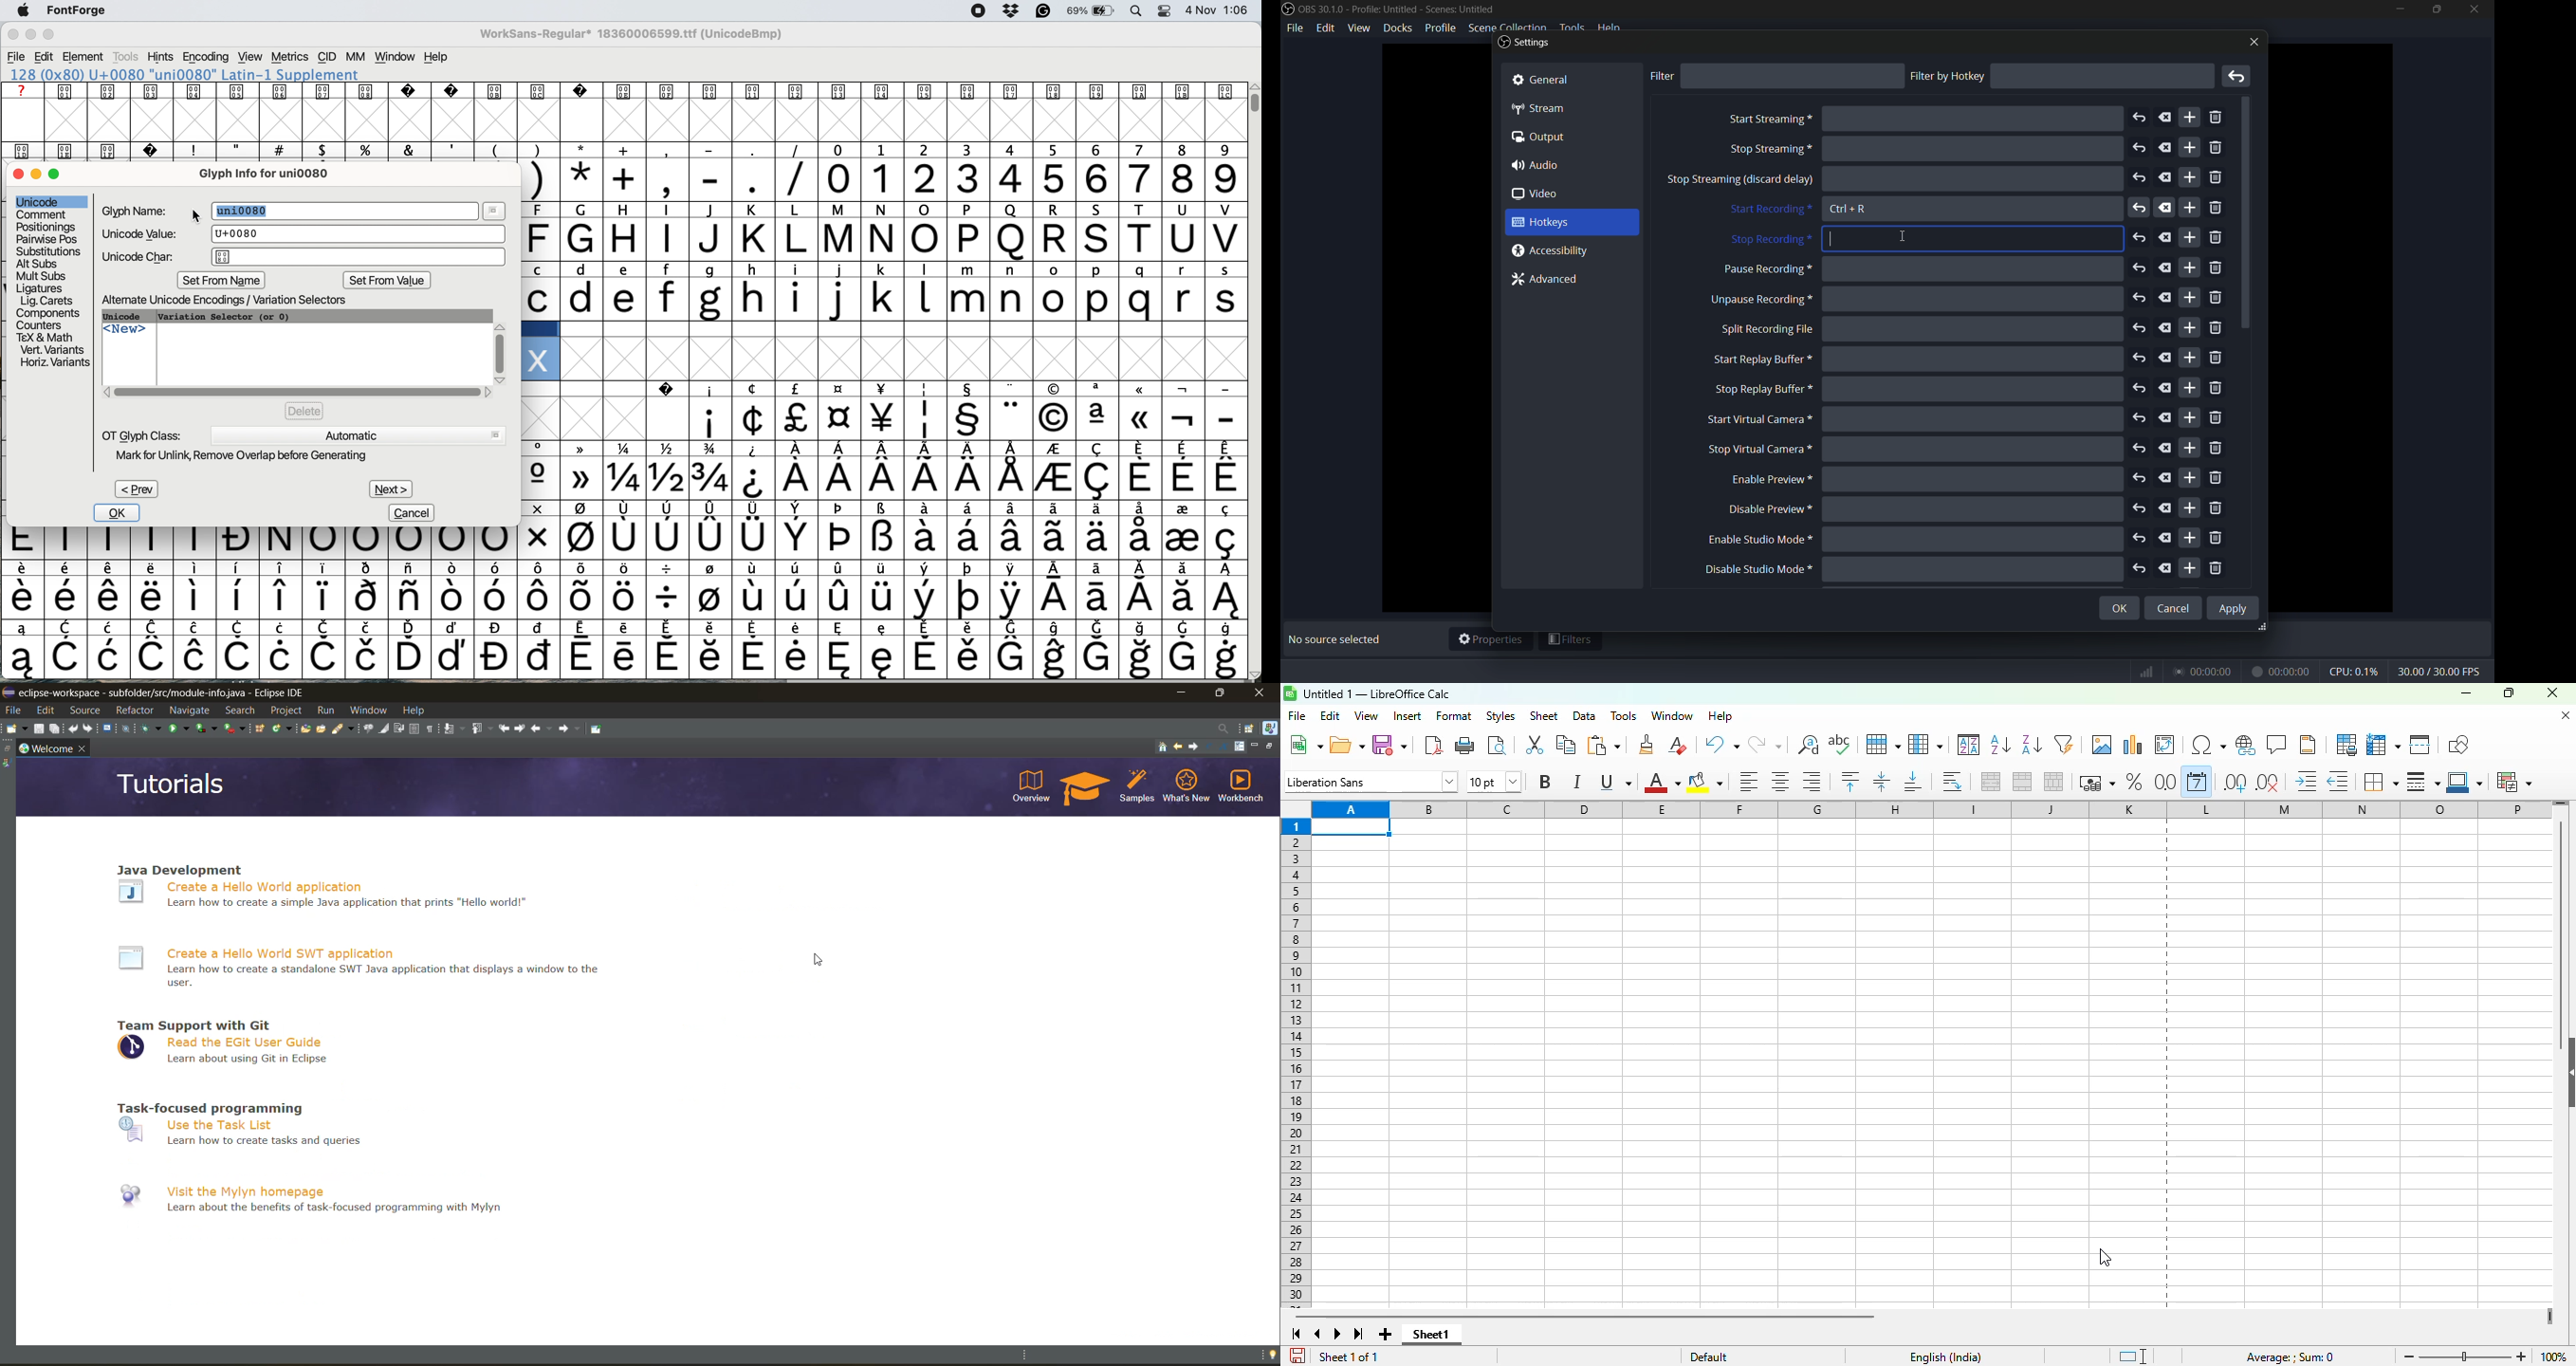 This screenshot has height=1372, width=2576. What do you see at coordinates (1032, 178) in the screenshot?
I see `numbers` at bounding box center [1032, 178].